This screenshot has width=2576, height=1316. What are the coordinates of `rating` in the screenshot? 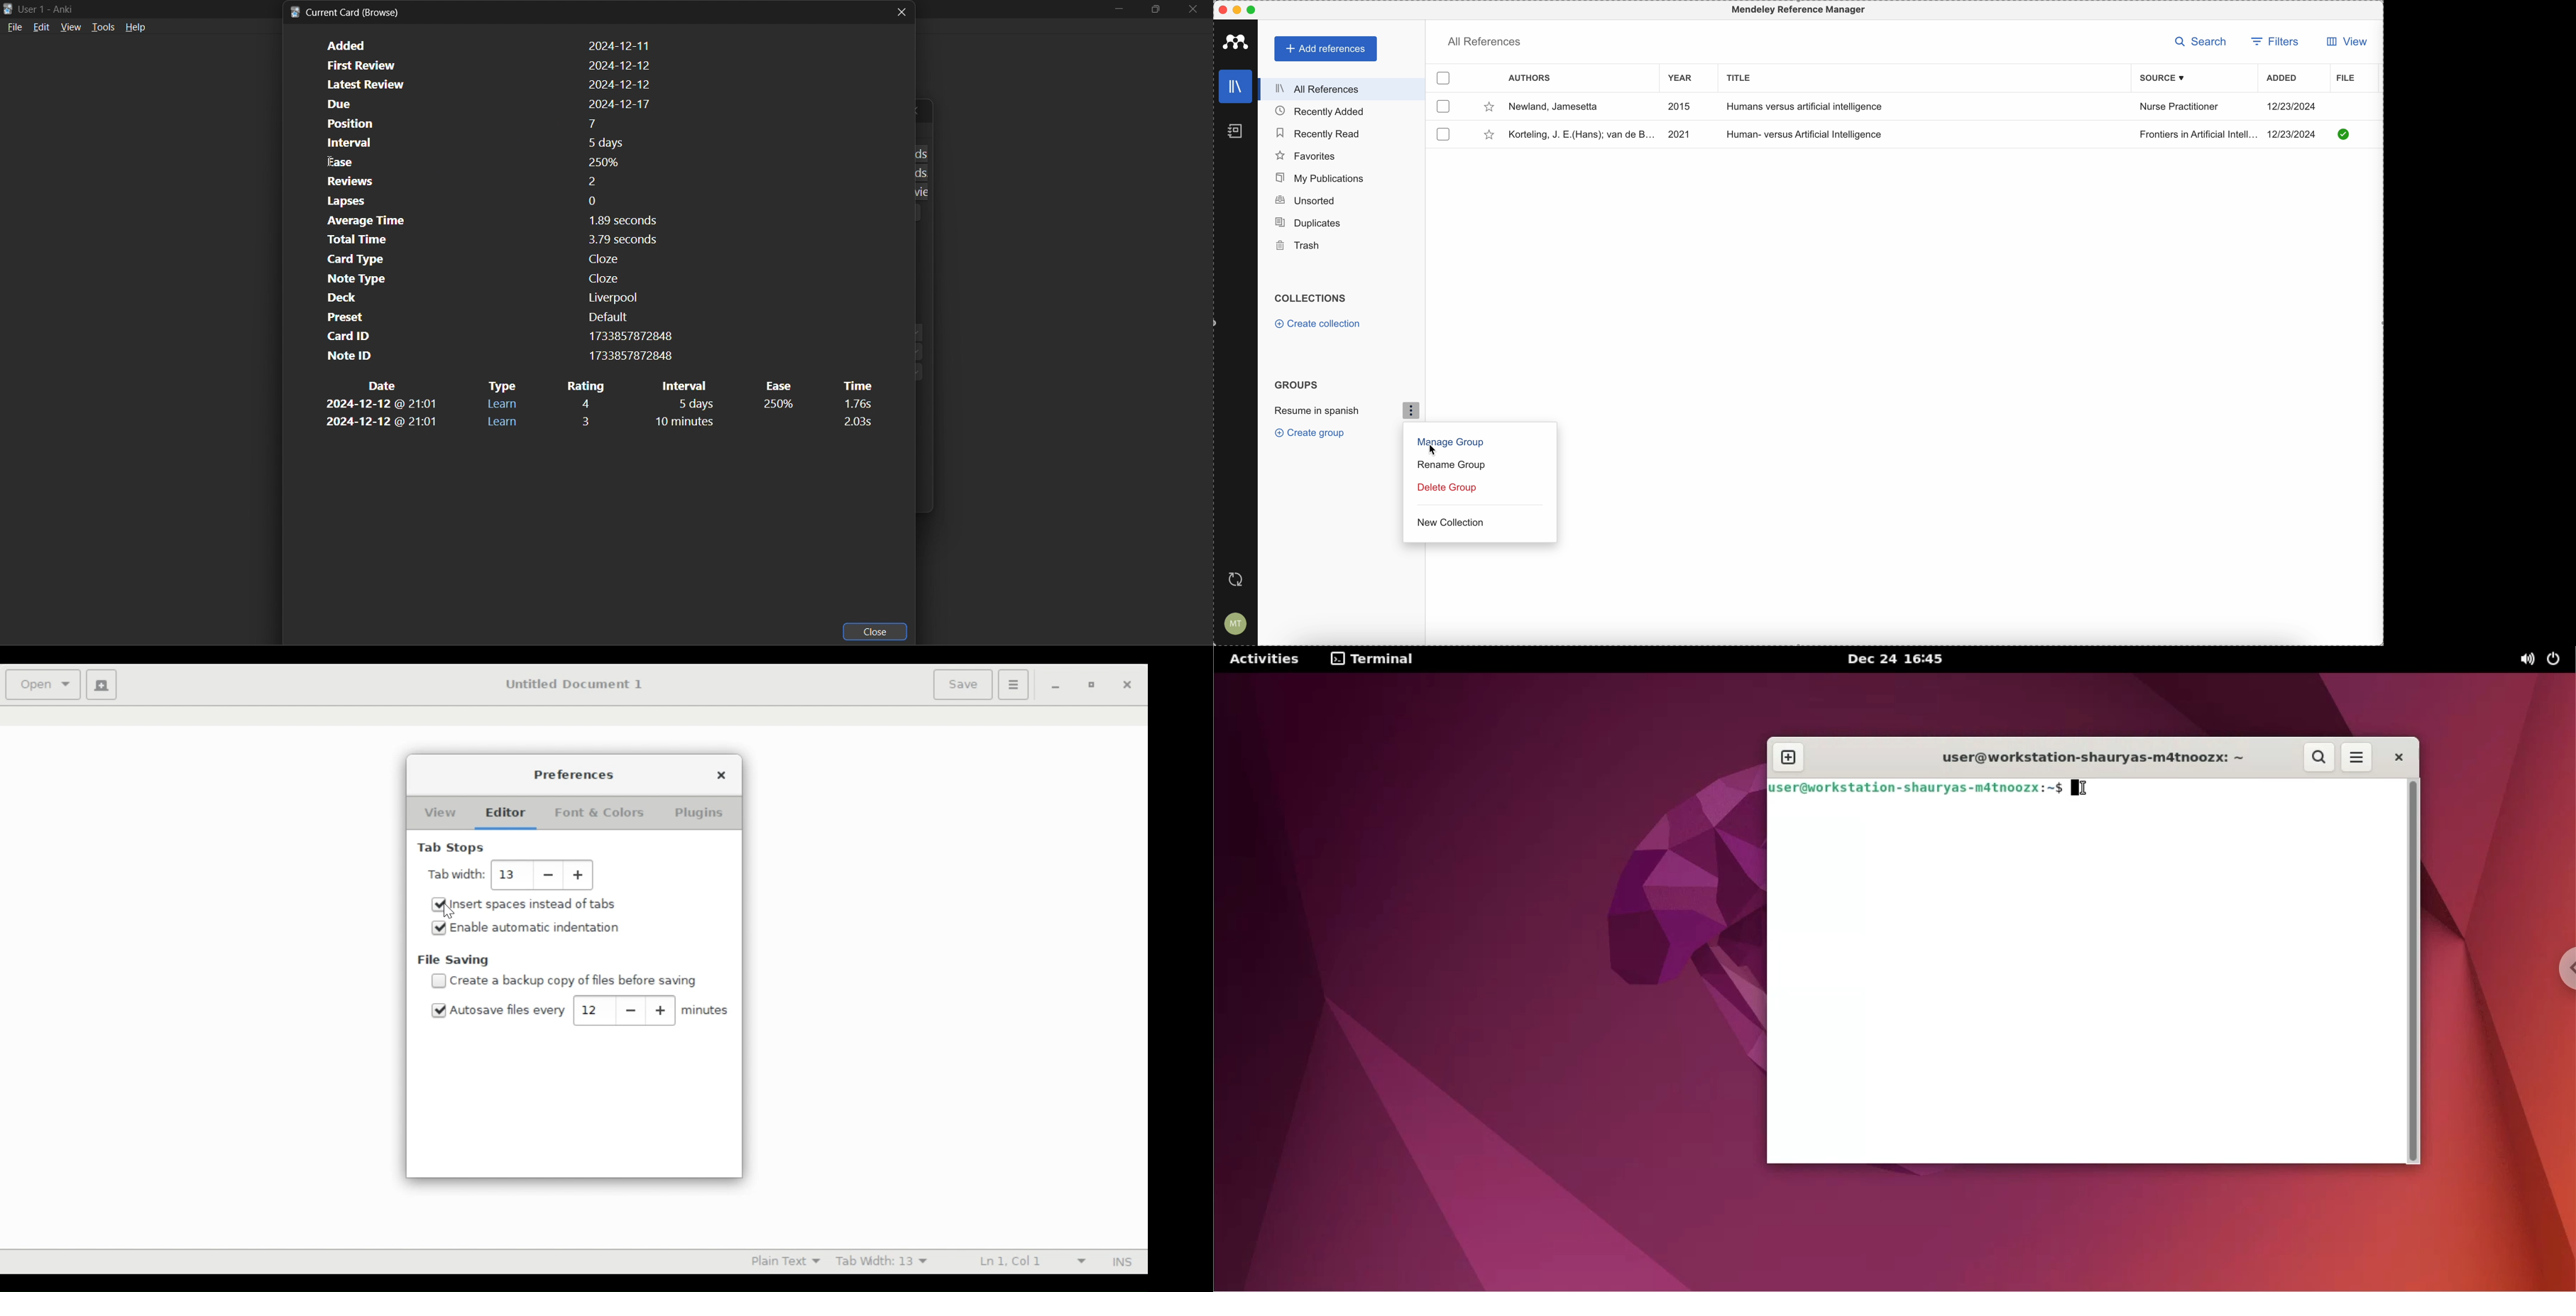 It's located at (590, 420).